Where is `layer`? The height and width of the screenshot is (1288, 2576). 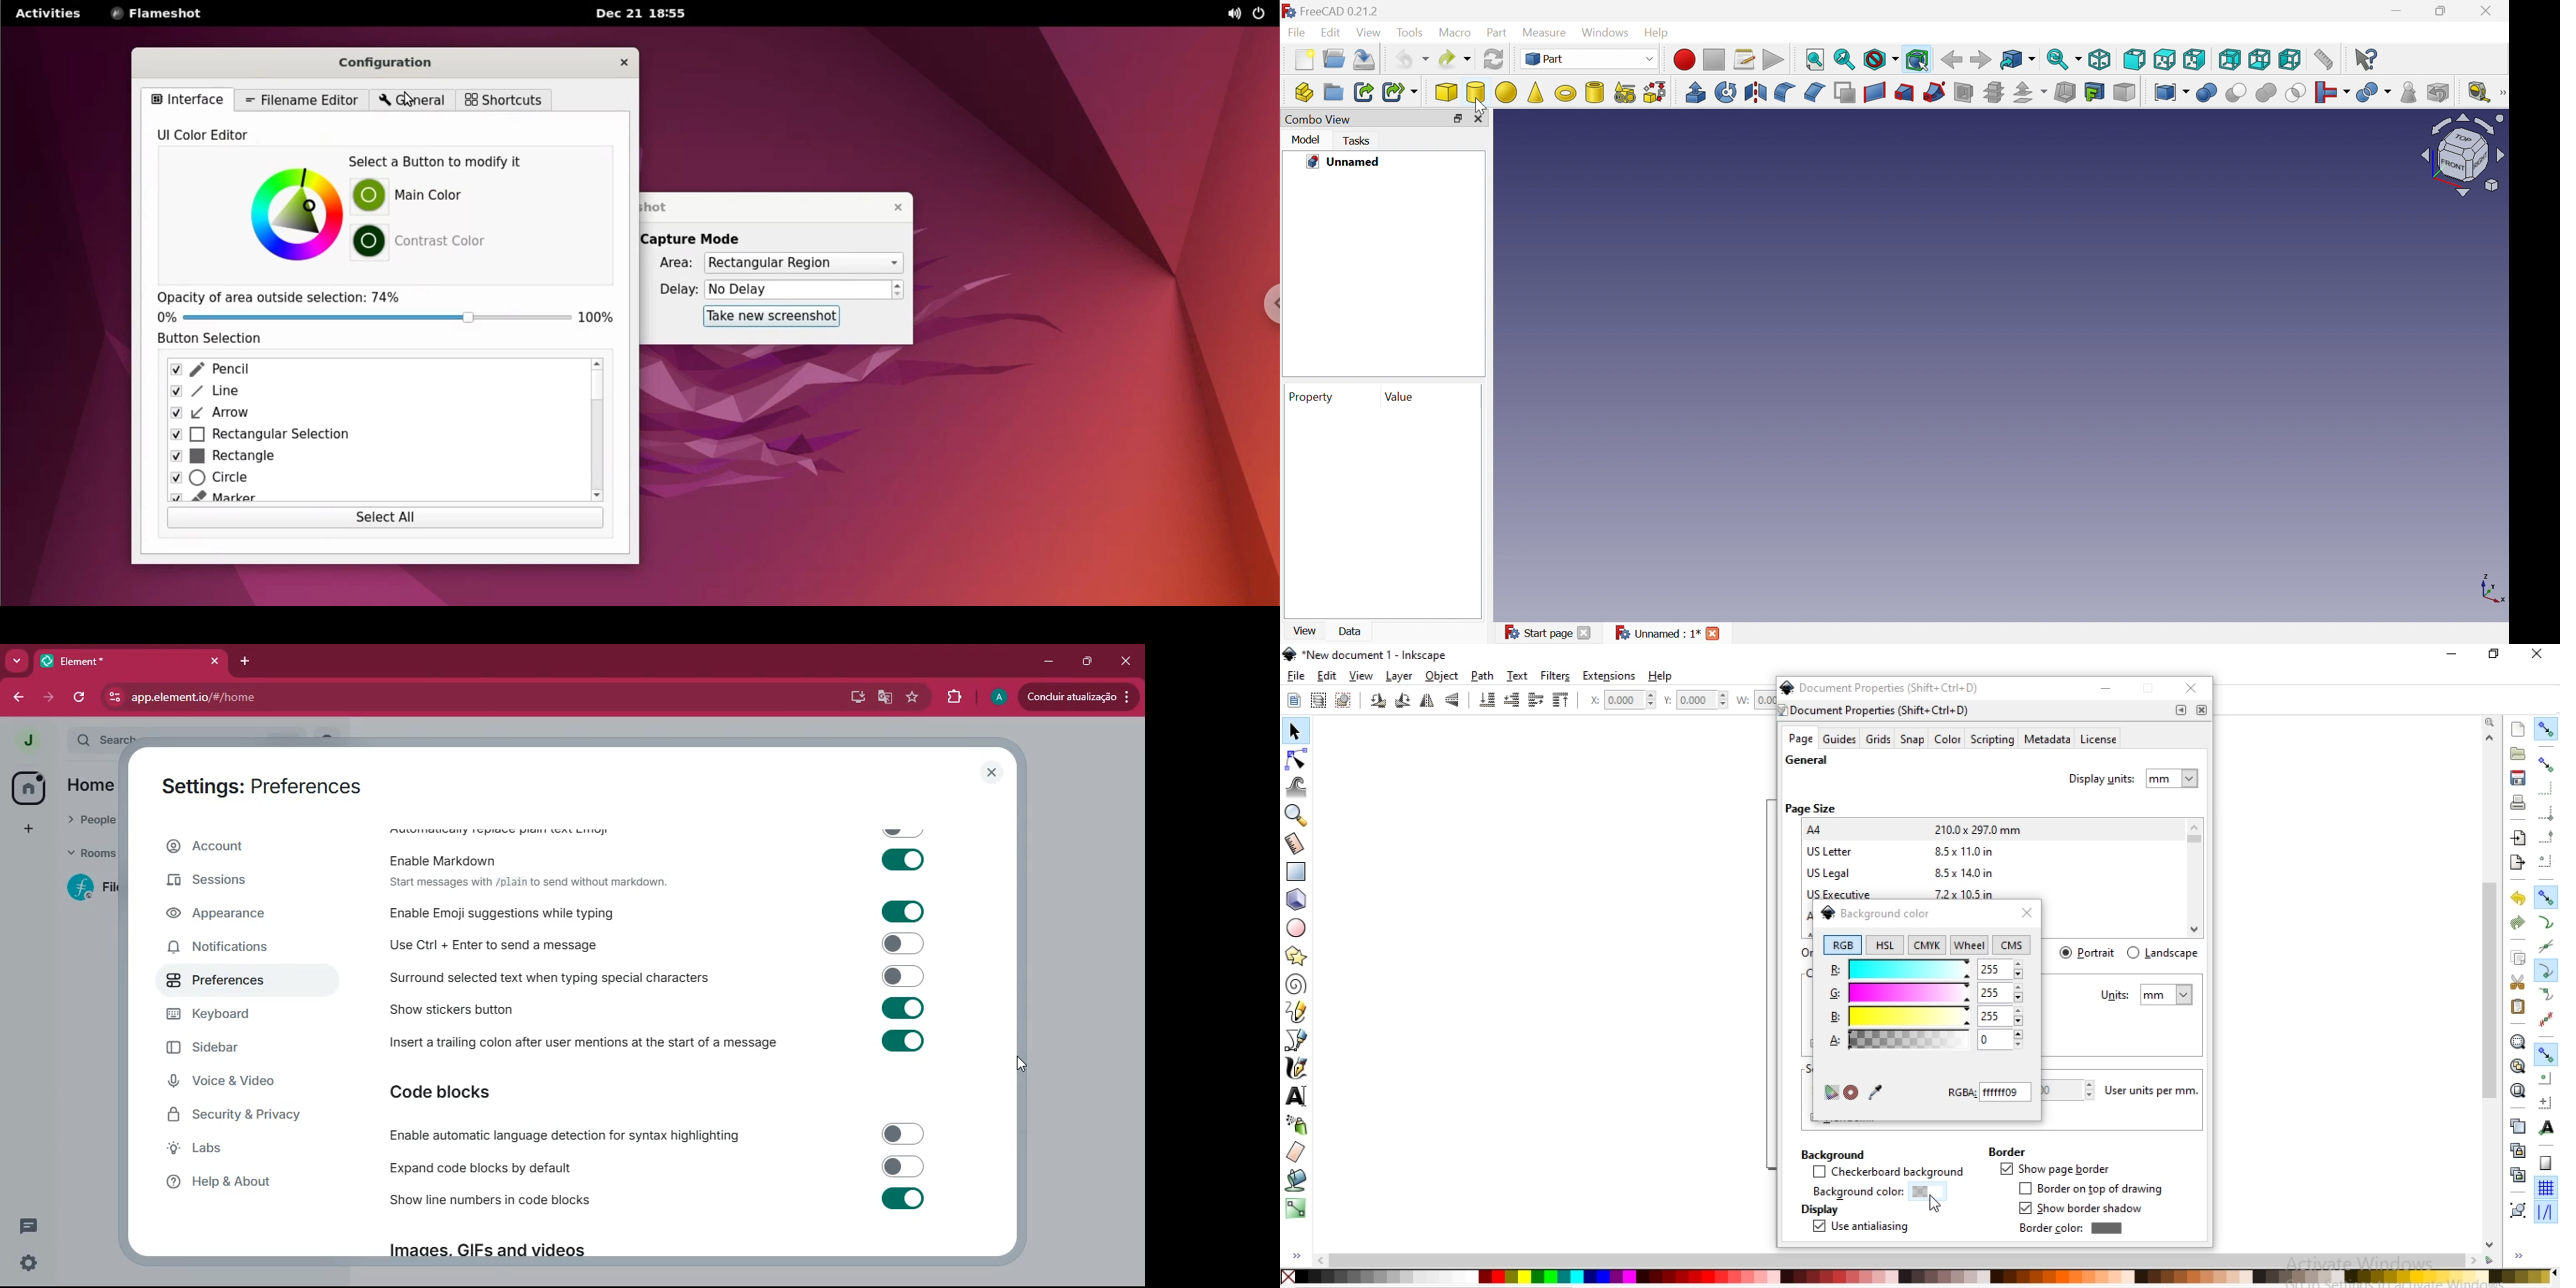 layer is located at coordinates (1400, 677).